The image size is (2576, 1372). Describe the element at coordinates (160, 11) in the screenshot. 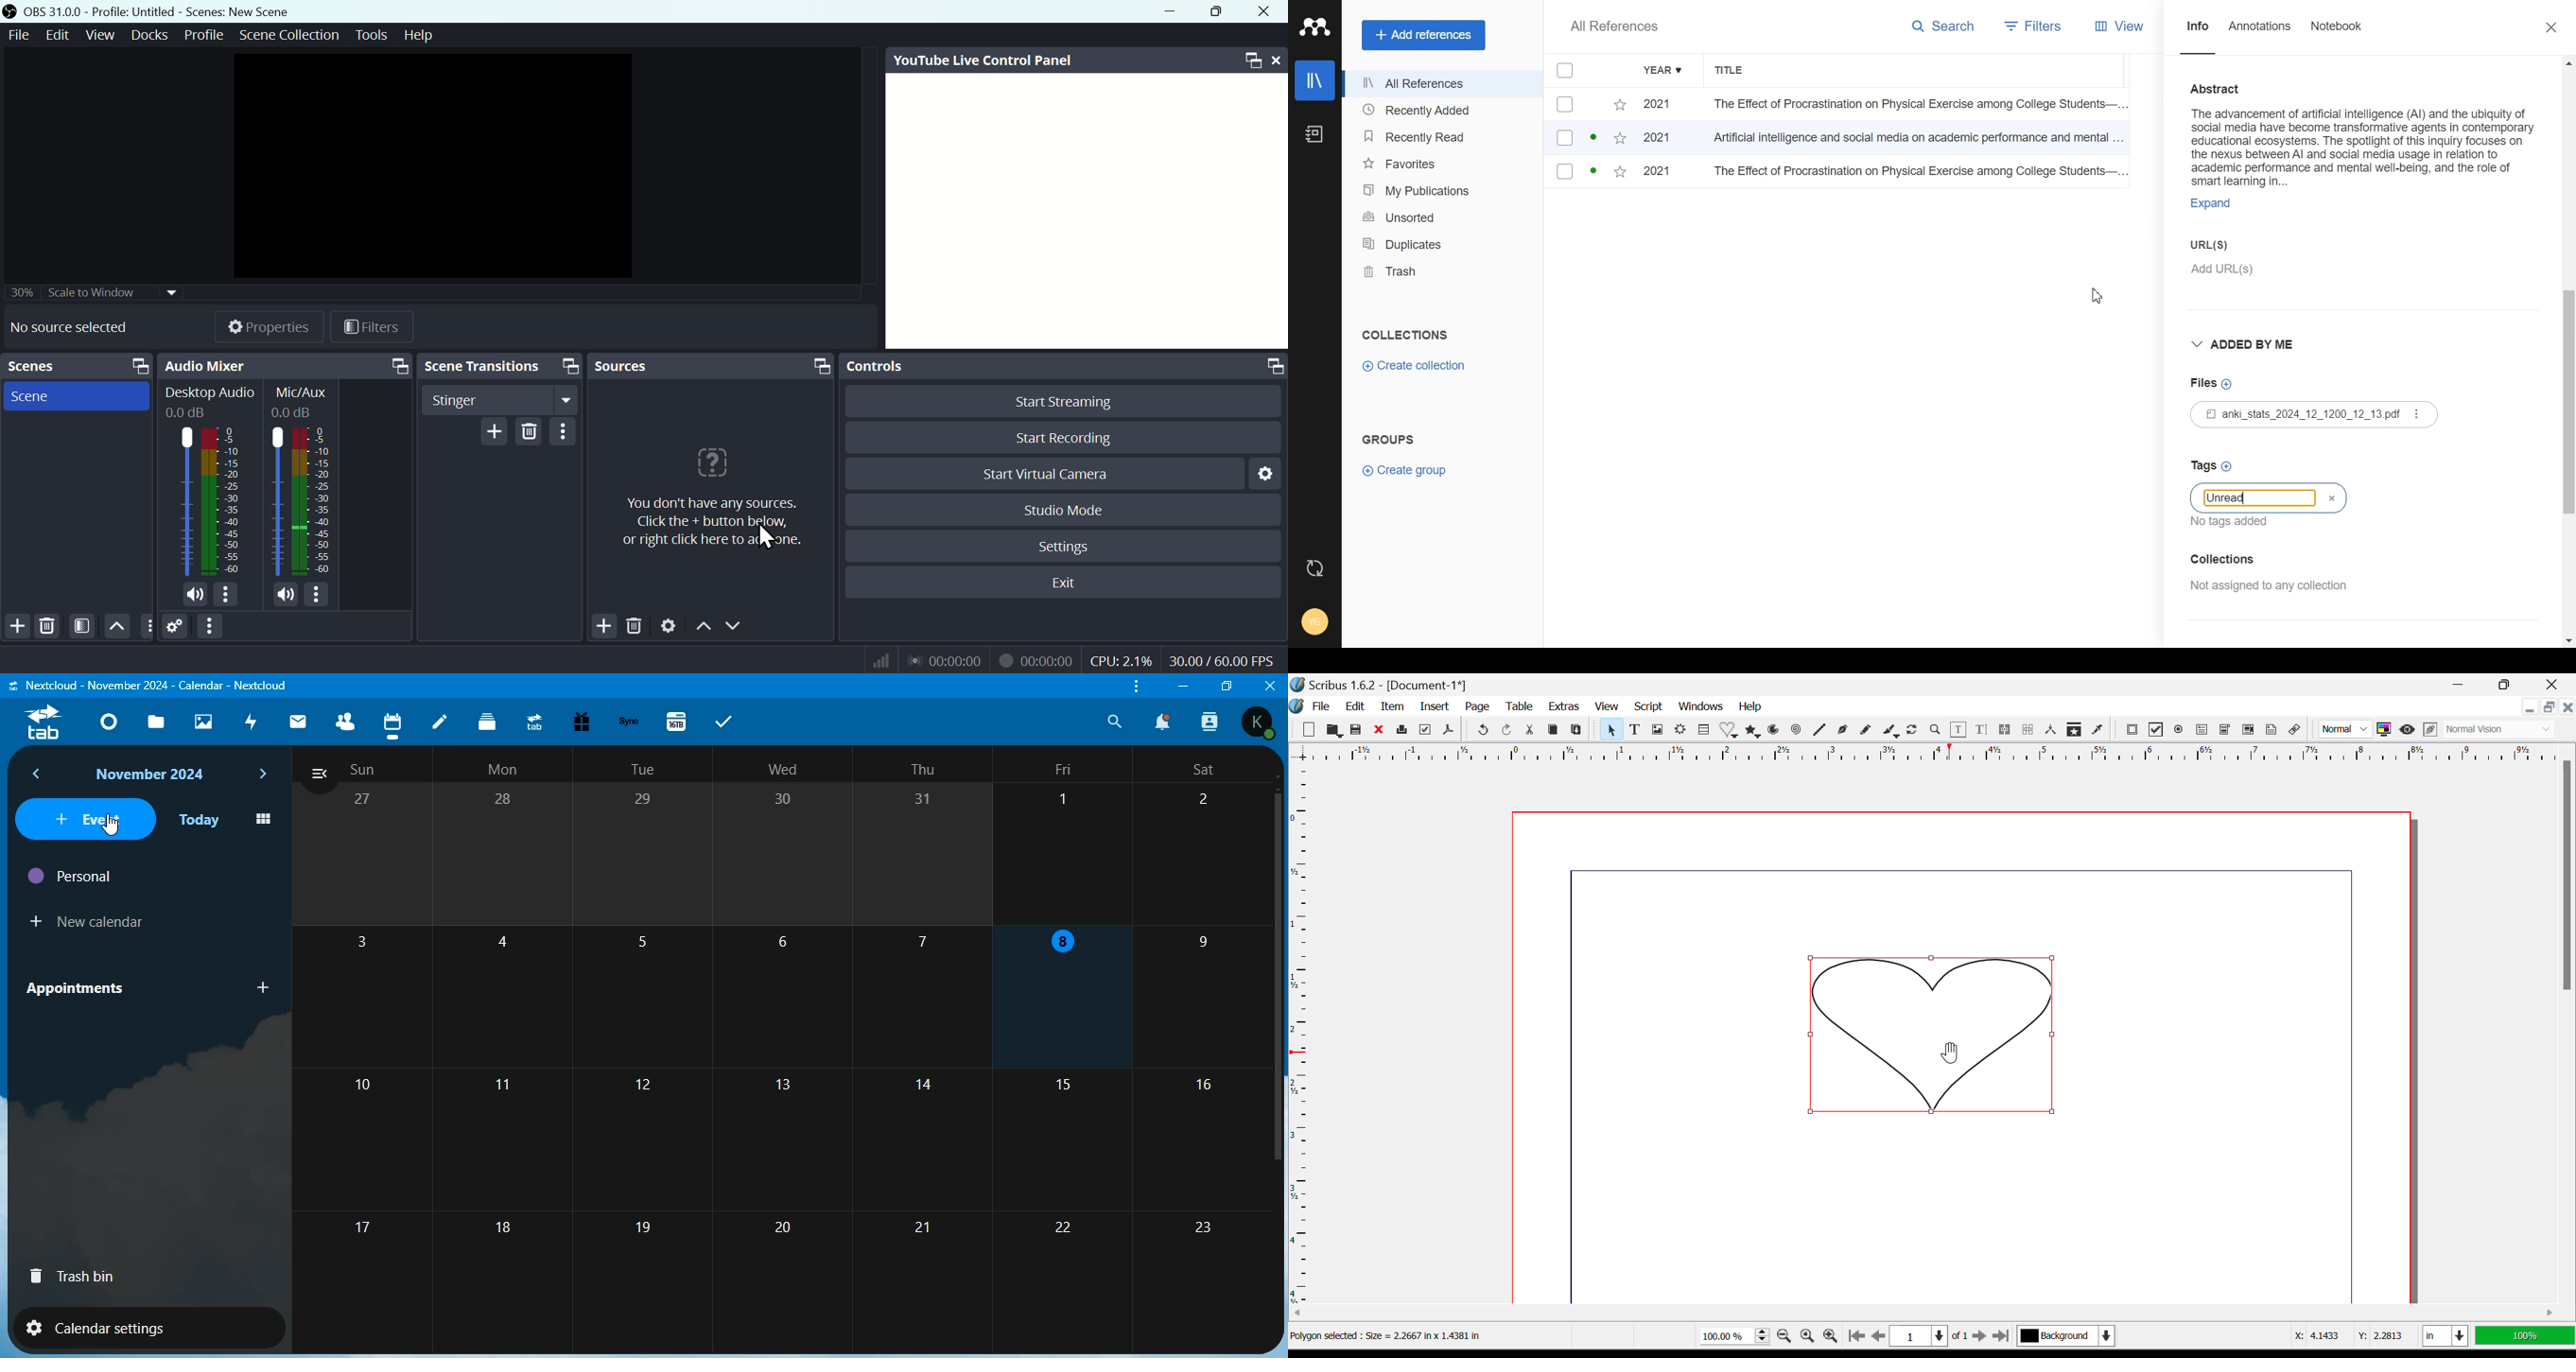

I see `OBS 31.0 .0 Profile: Untitled - Scenes:New scene` at that location.